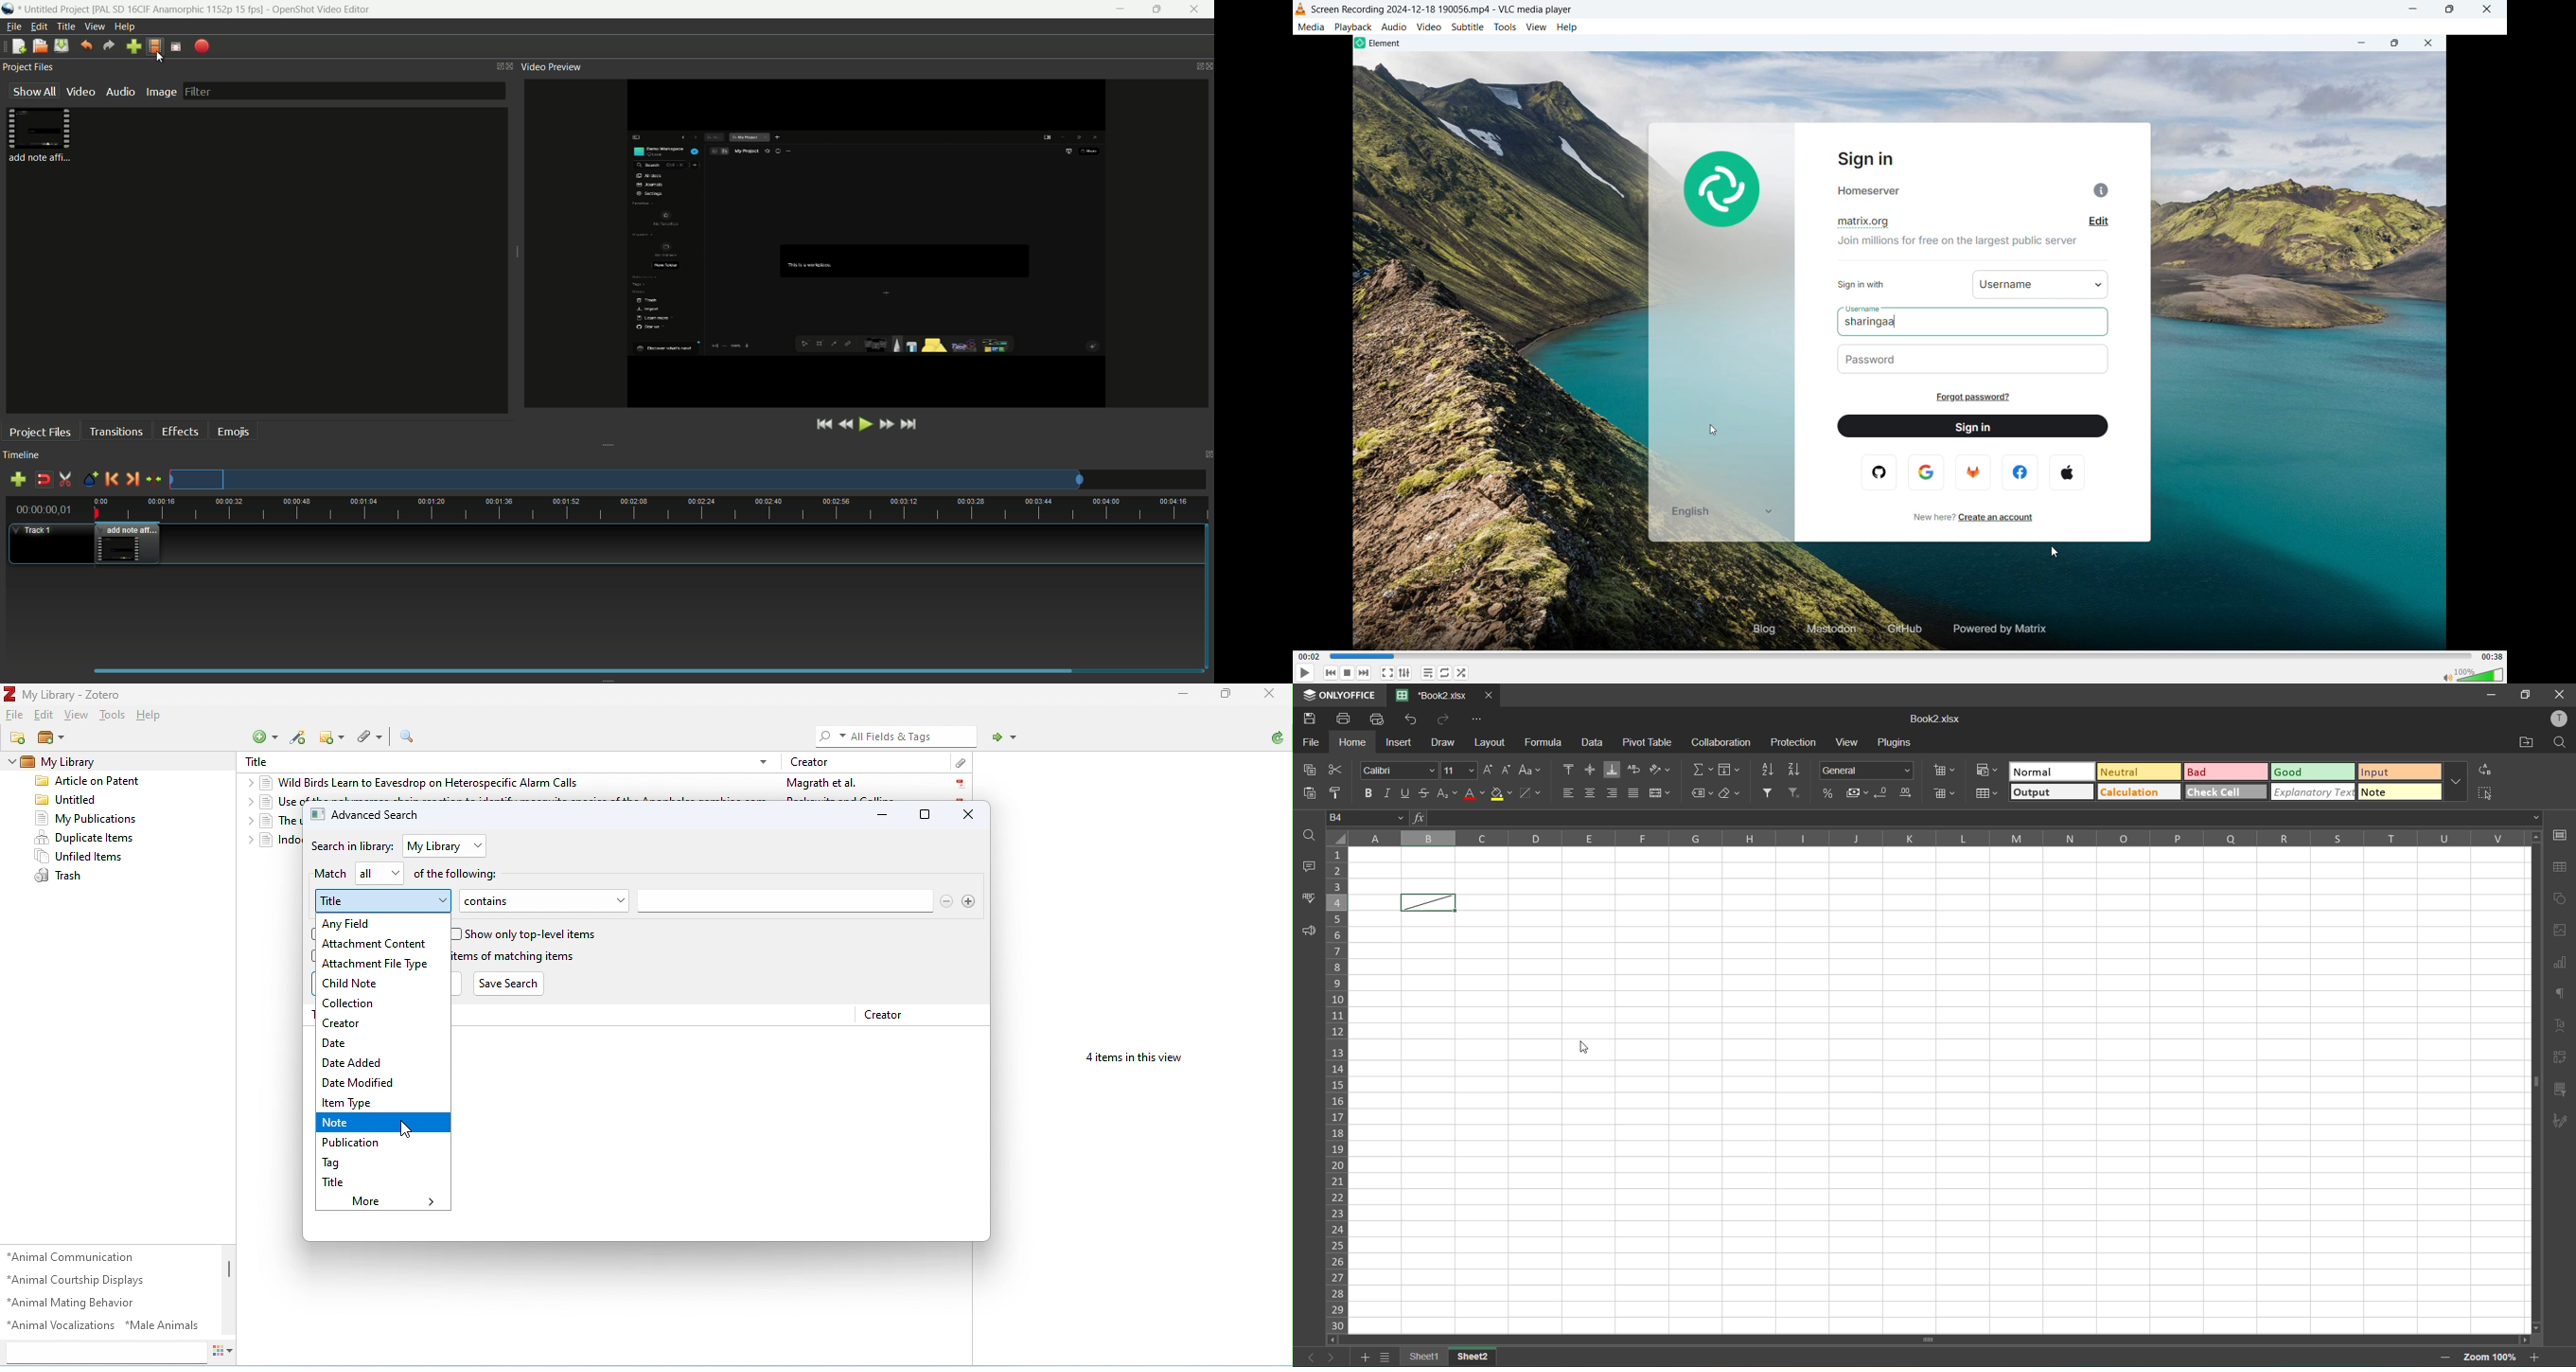 The width and height of the screenshot is (2576, 1372). What do you see at coordinates (1488, 696) in the screenshot?
I see `close tab` at bounding box center [1488, 696].